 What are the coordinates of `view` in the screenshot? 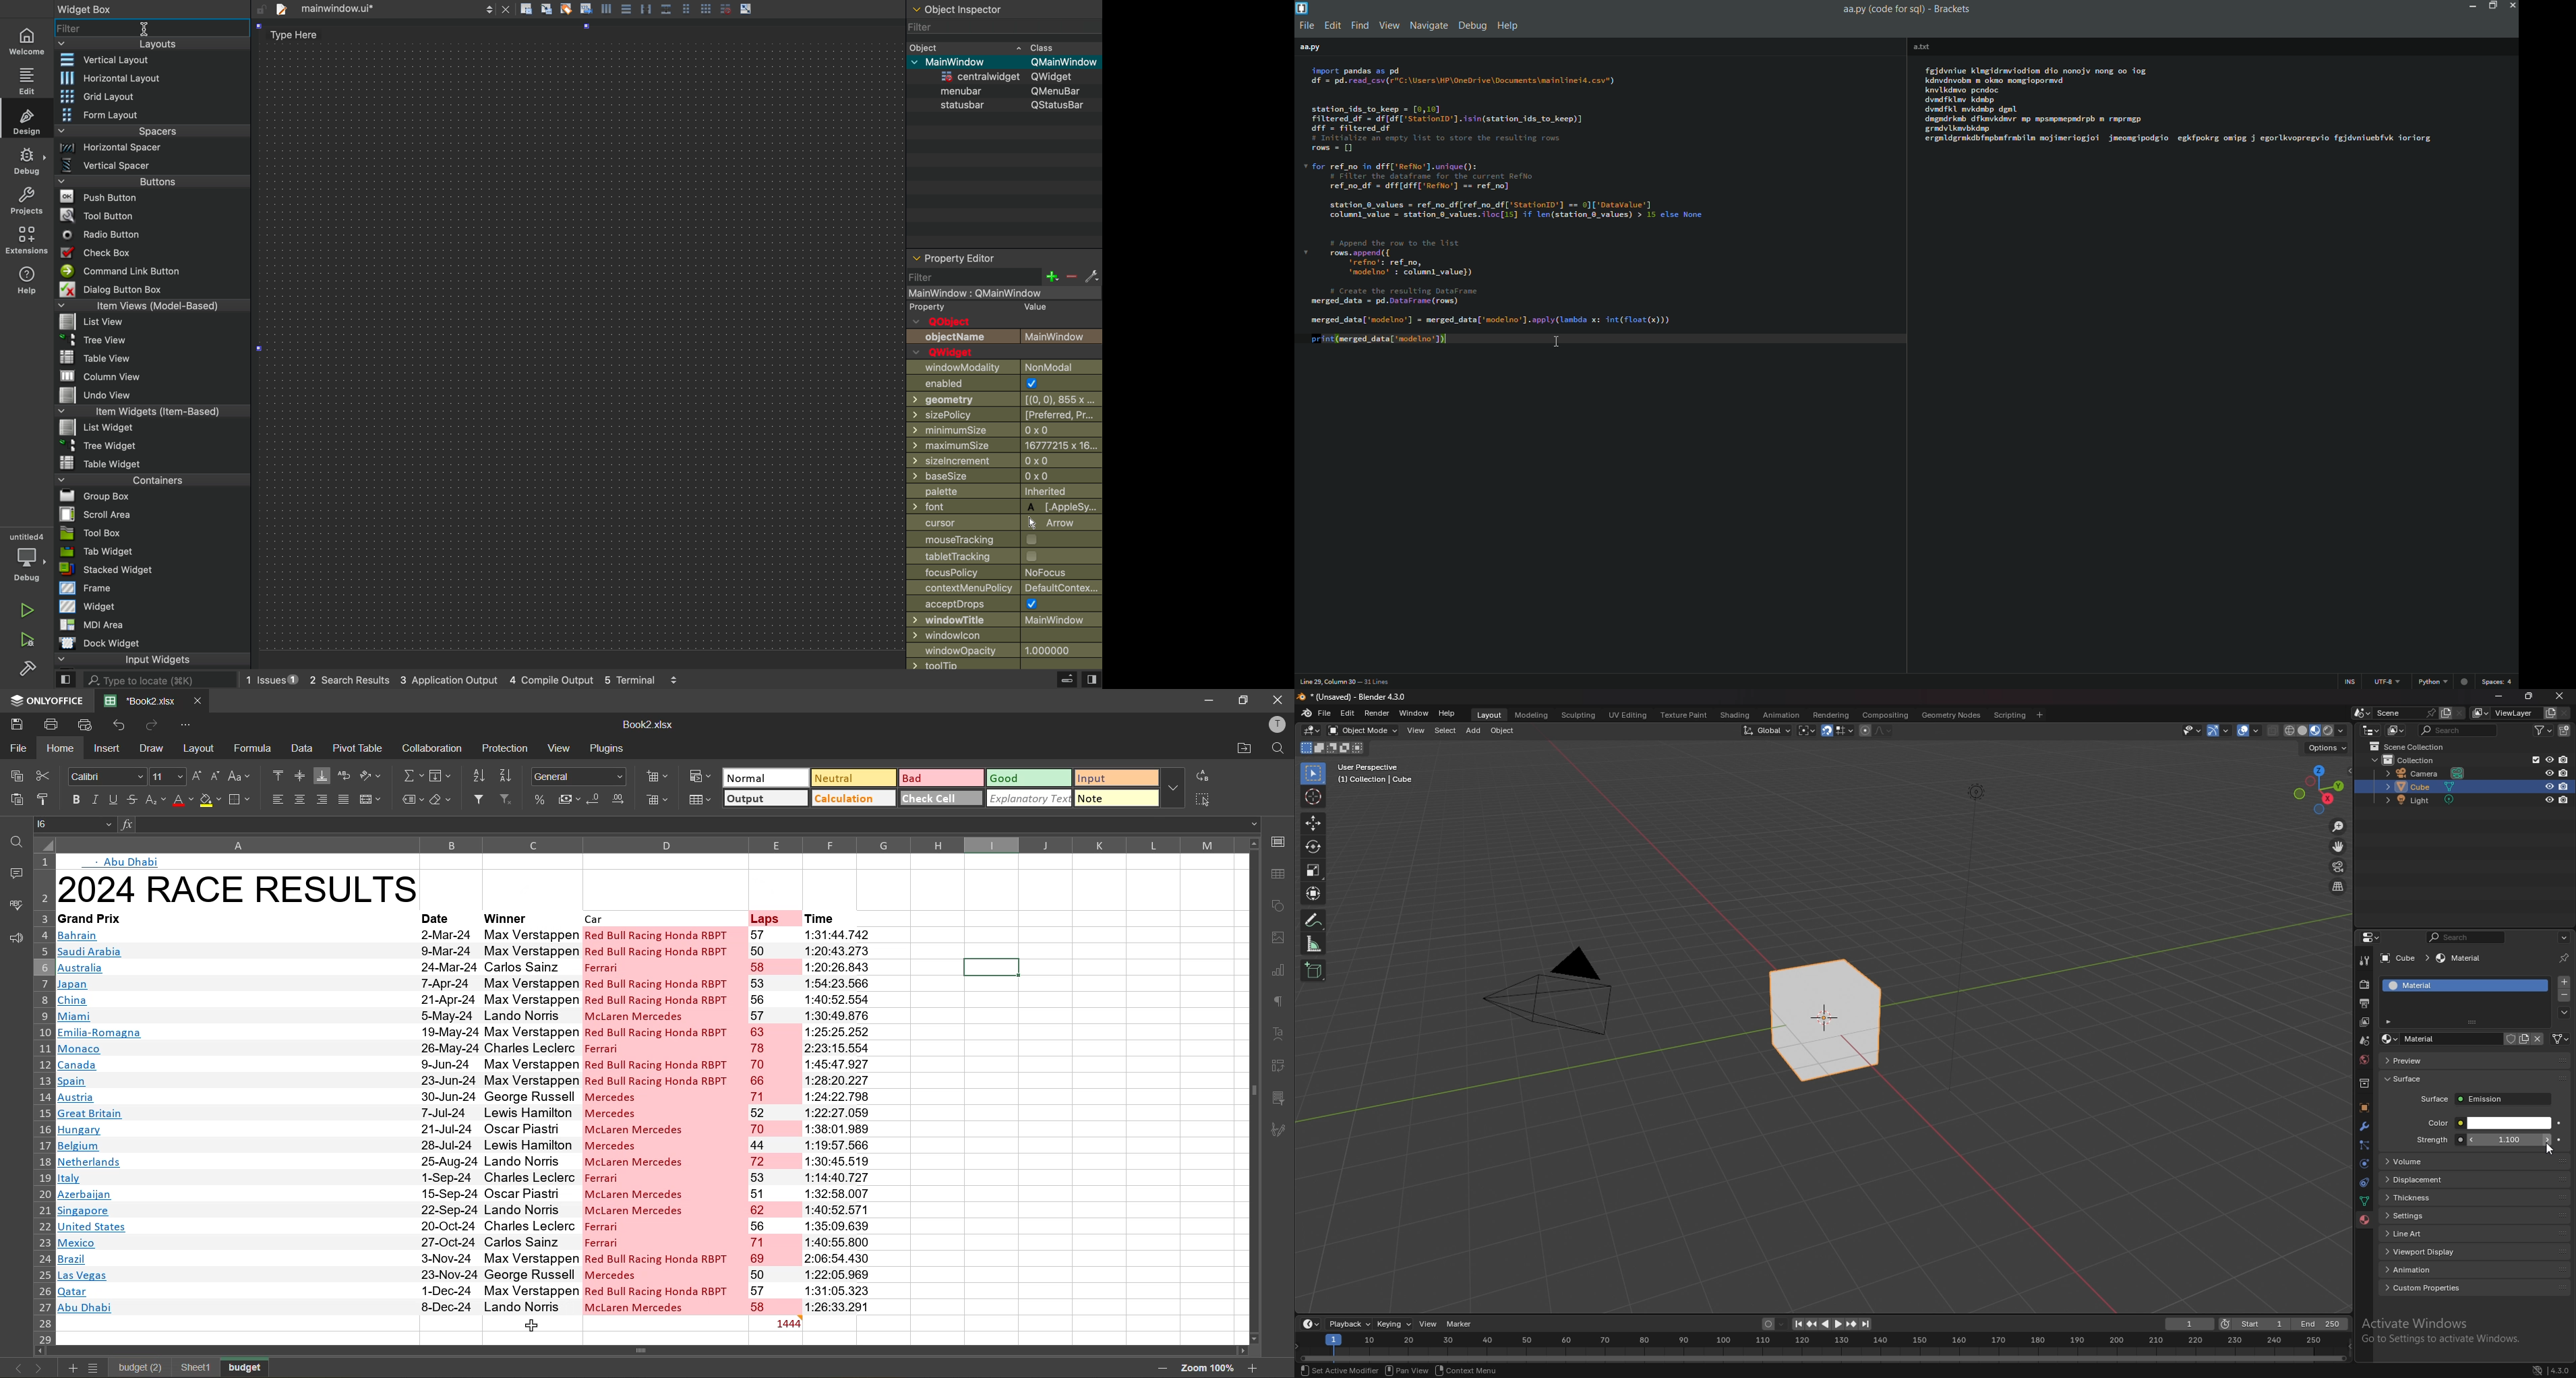 It's located at (1429, 1324).